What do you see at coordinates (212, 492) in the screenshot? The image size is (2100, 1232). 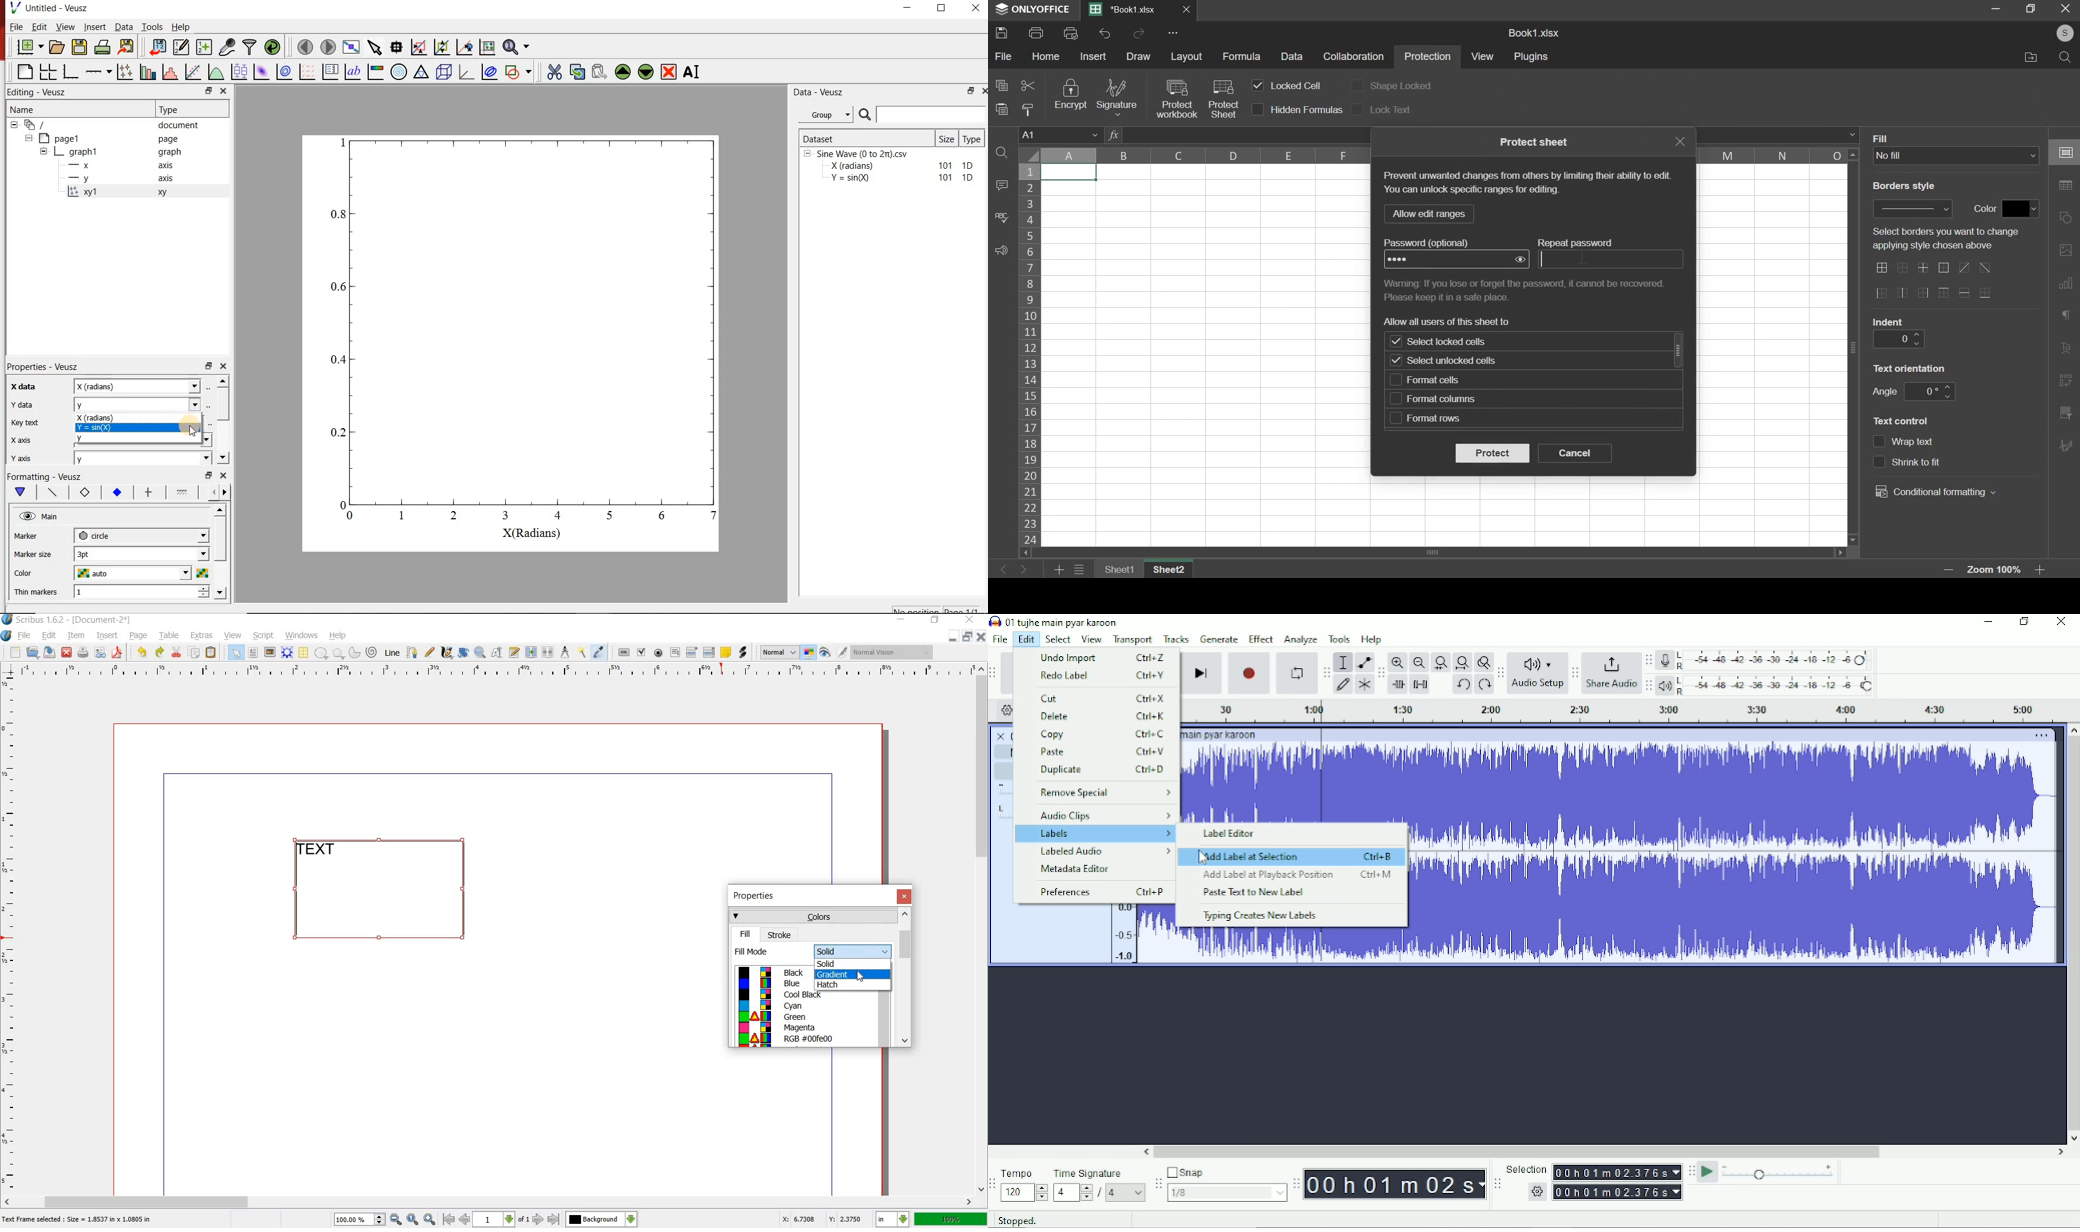 I see `Move left` at bounding box center [212, 492].